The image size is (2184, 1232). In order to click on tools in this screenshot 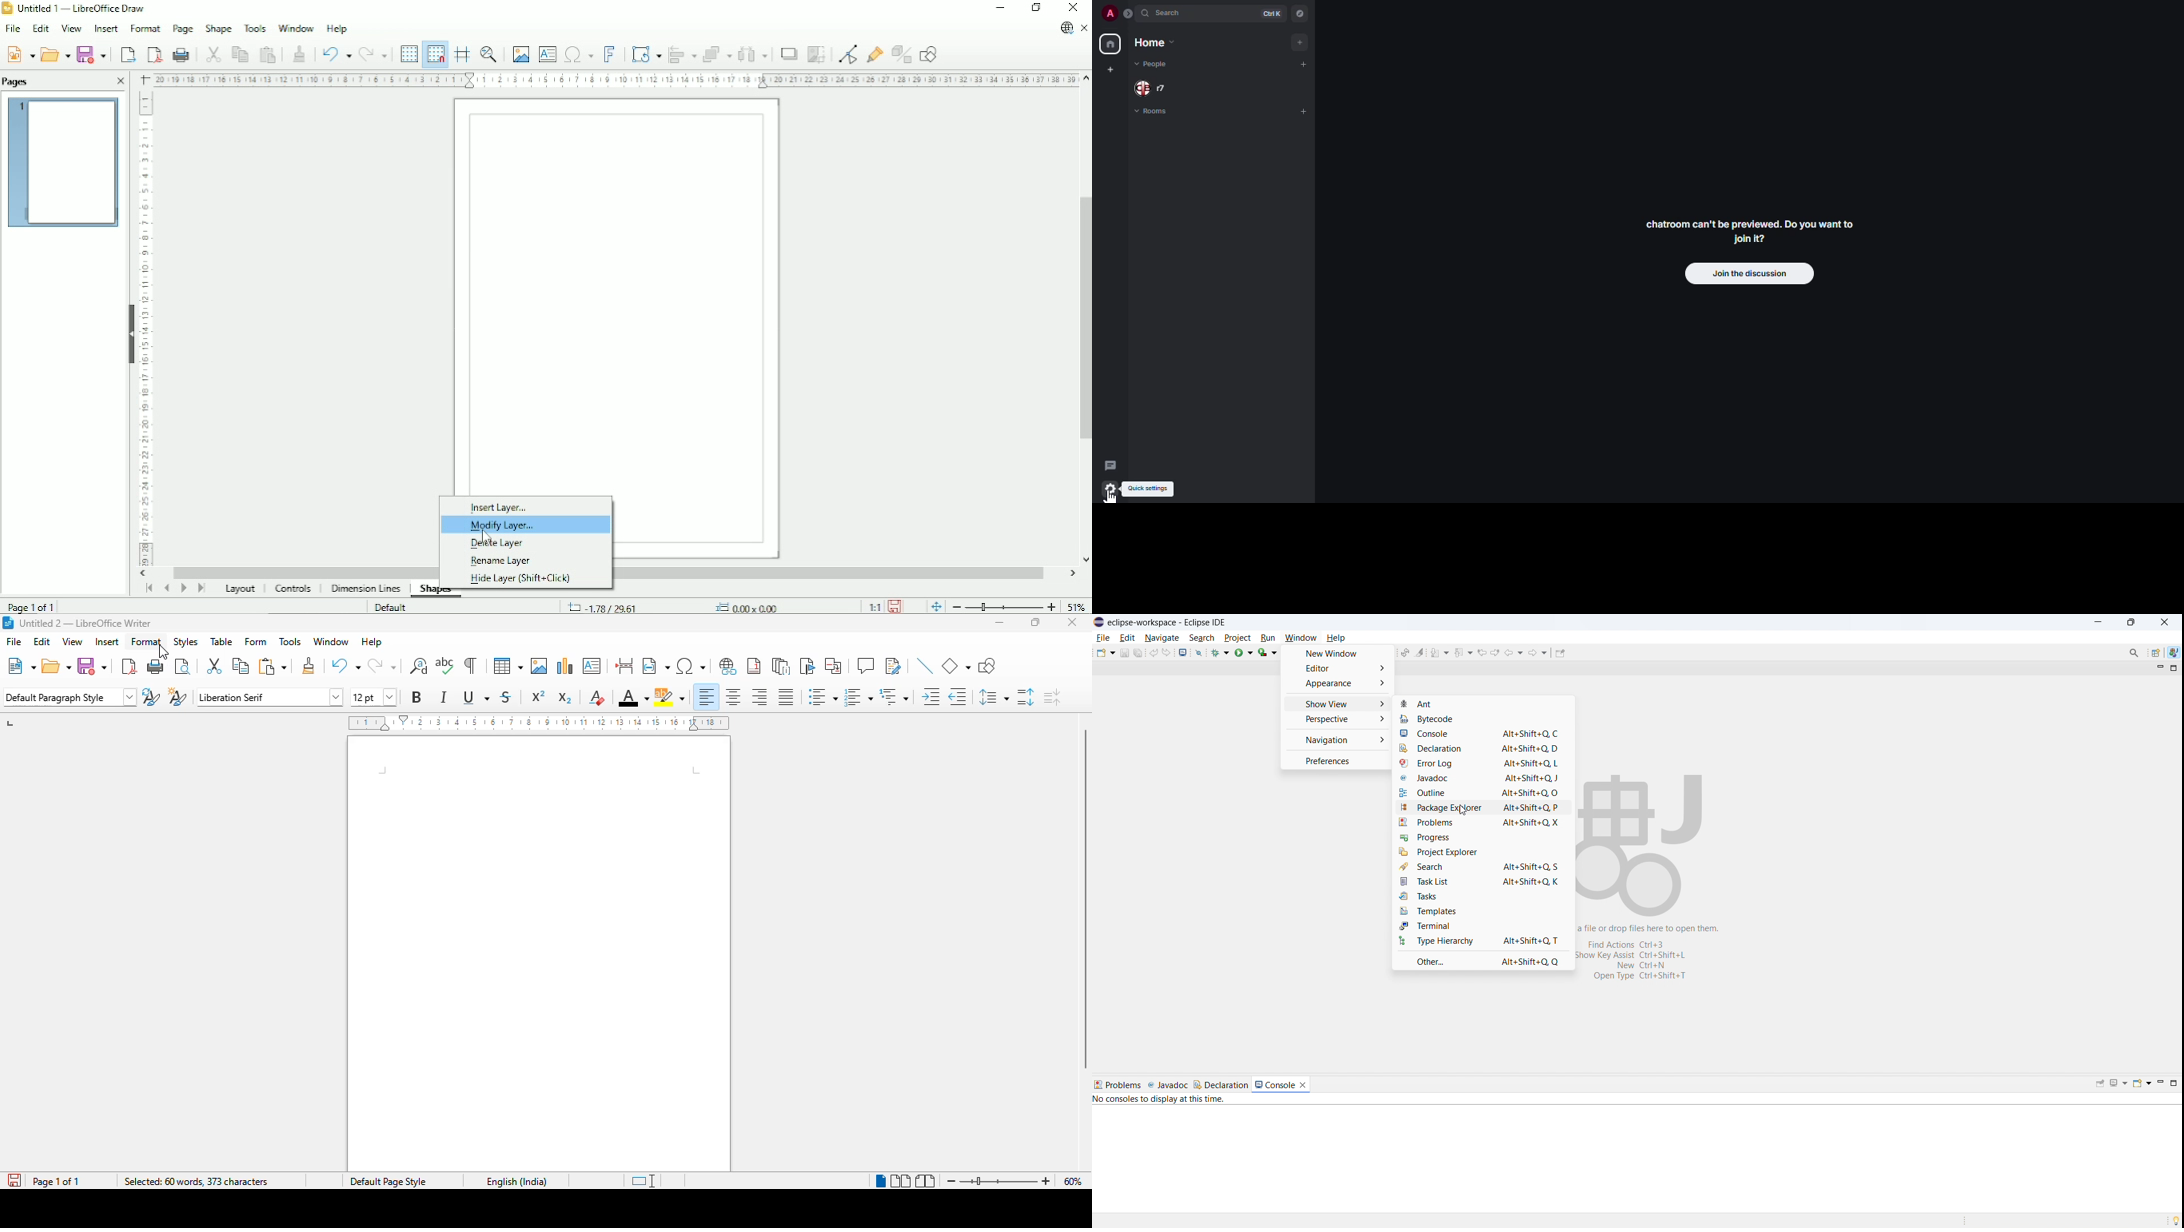, I will do `click(290, 642)`.